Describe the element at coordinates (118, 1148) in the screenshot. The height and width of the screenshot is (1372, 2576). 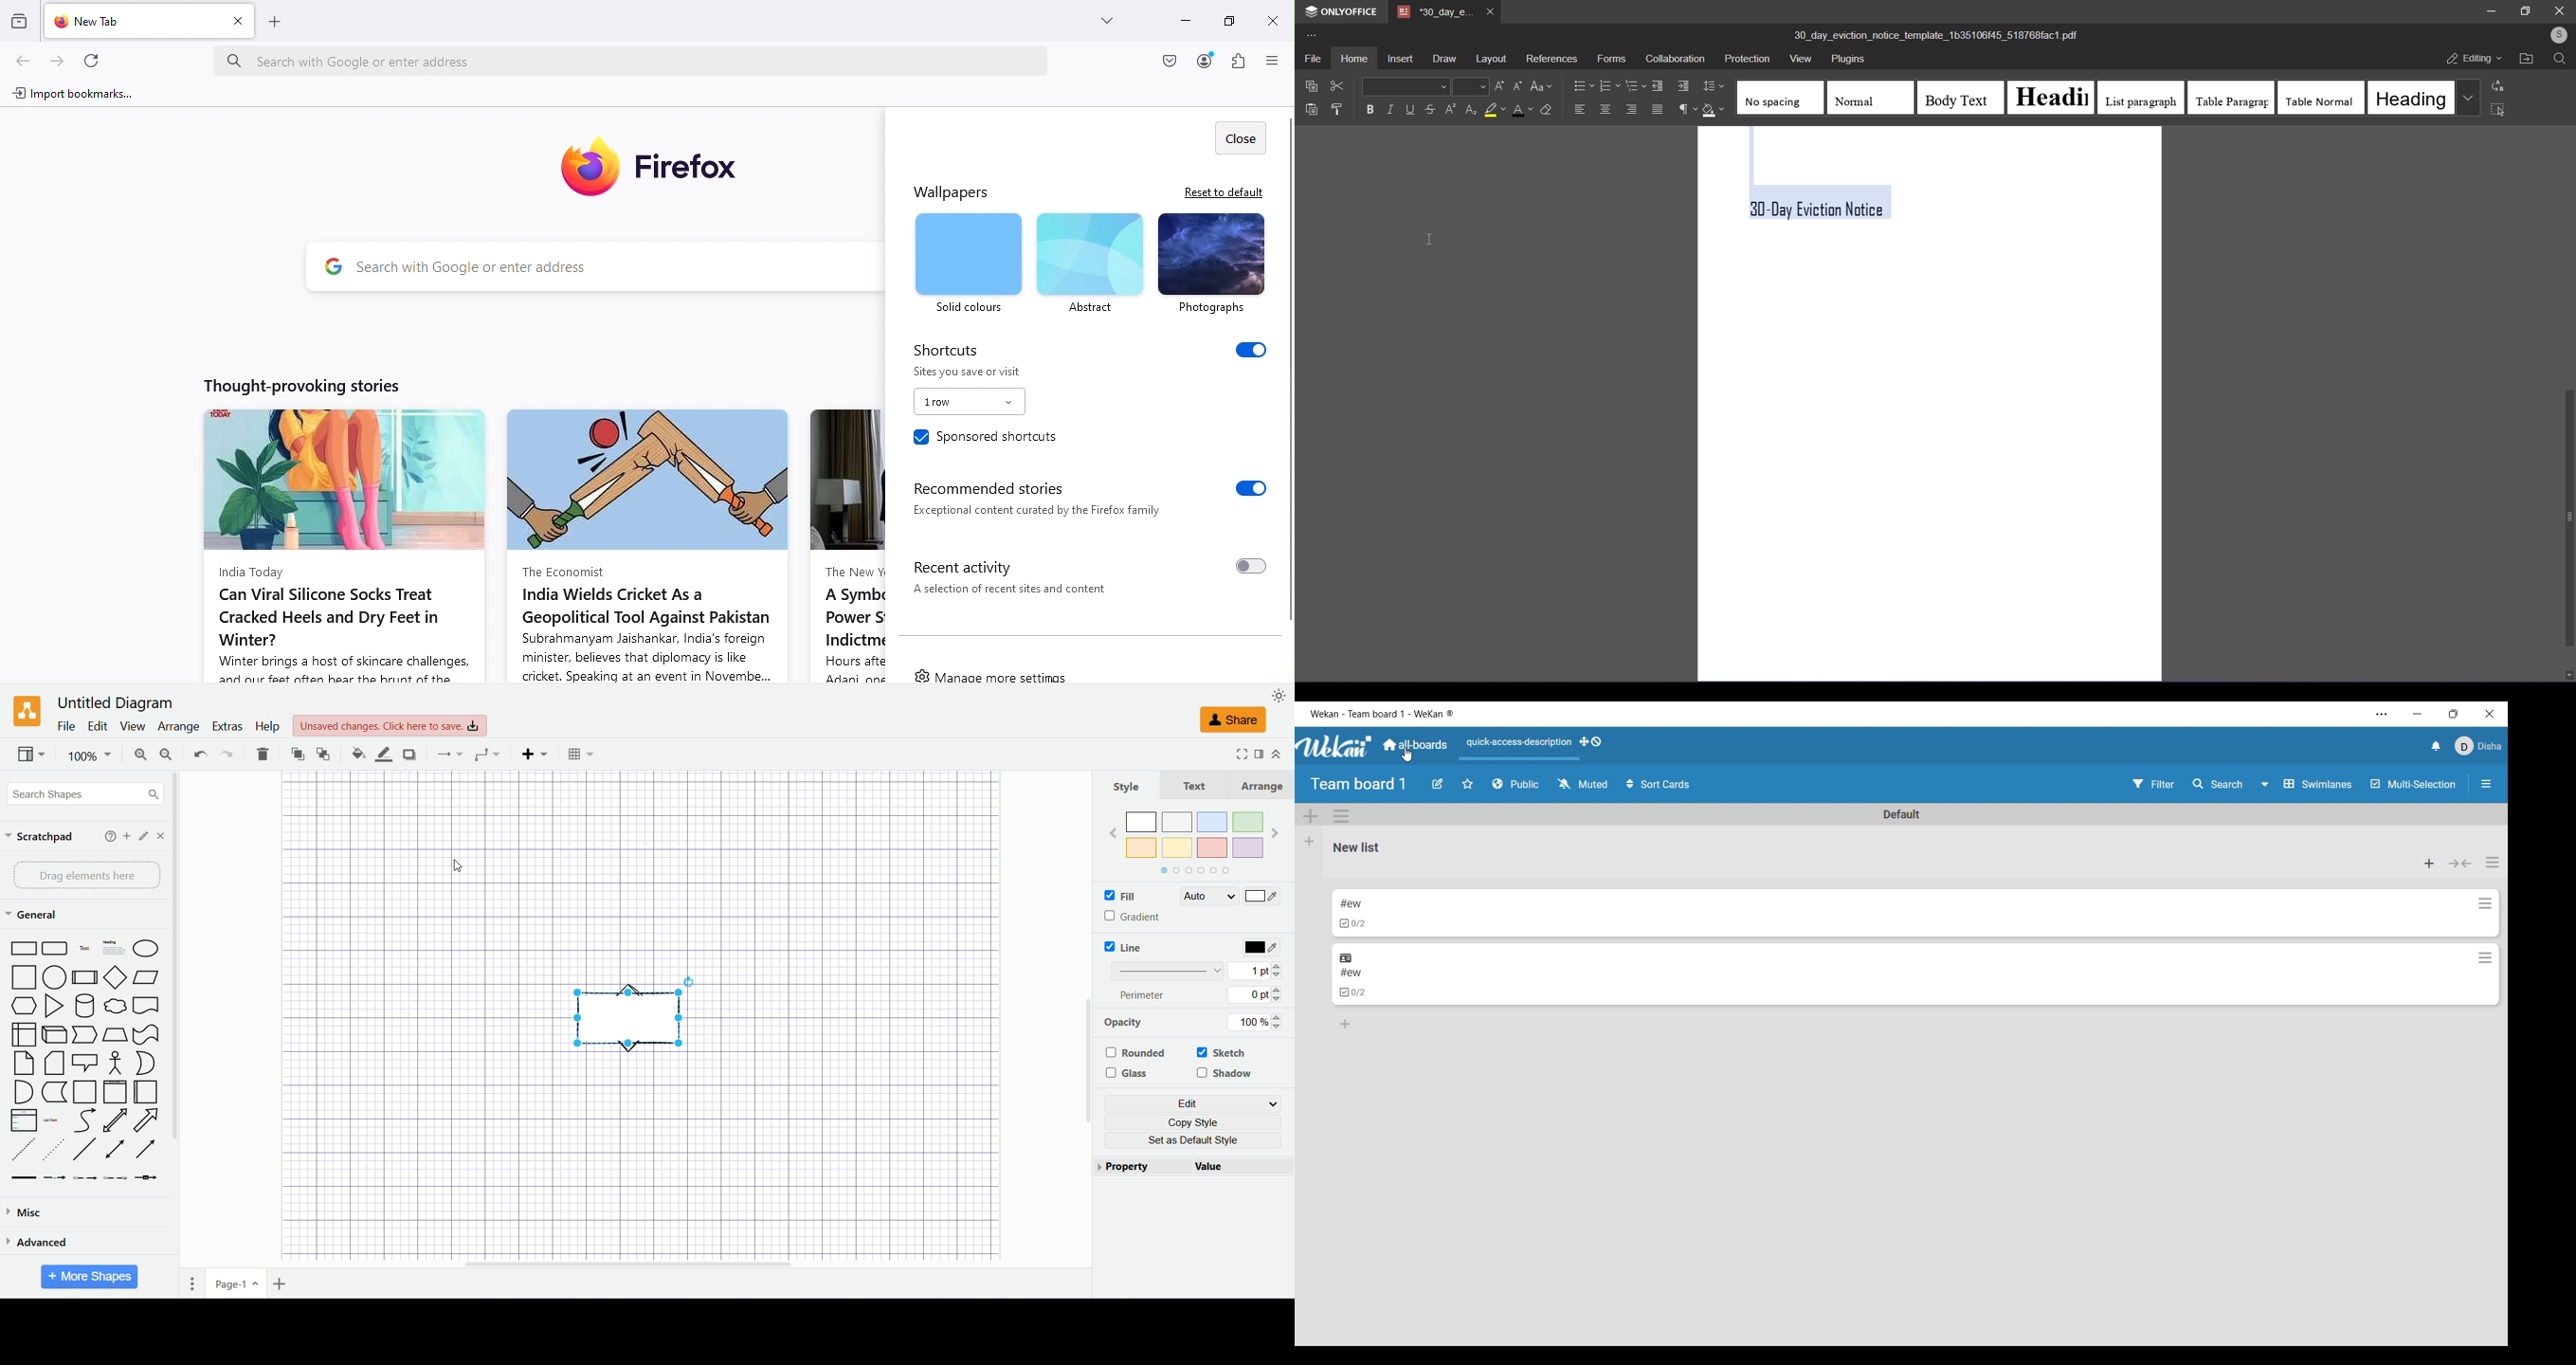
I see `bidirectional arrow` at that location.